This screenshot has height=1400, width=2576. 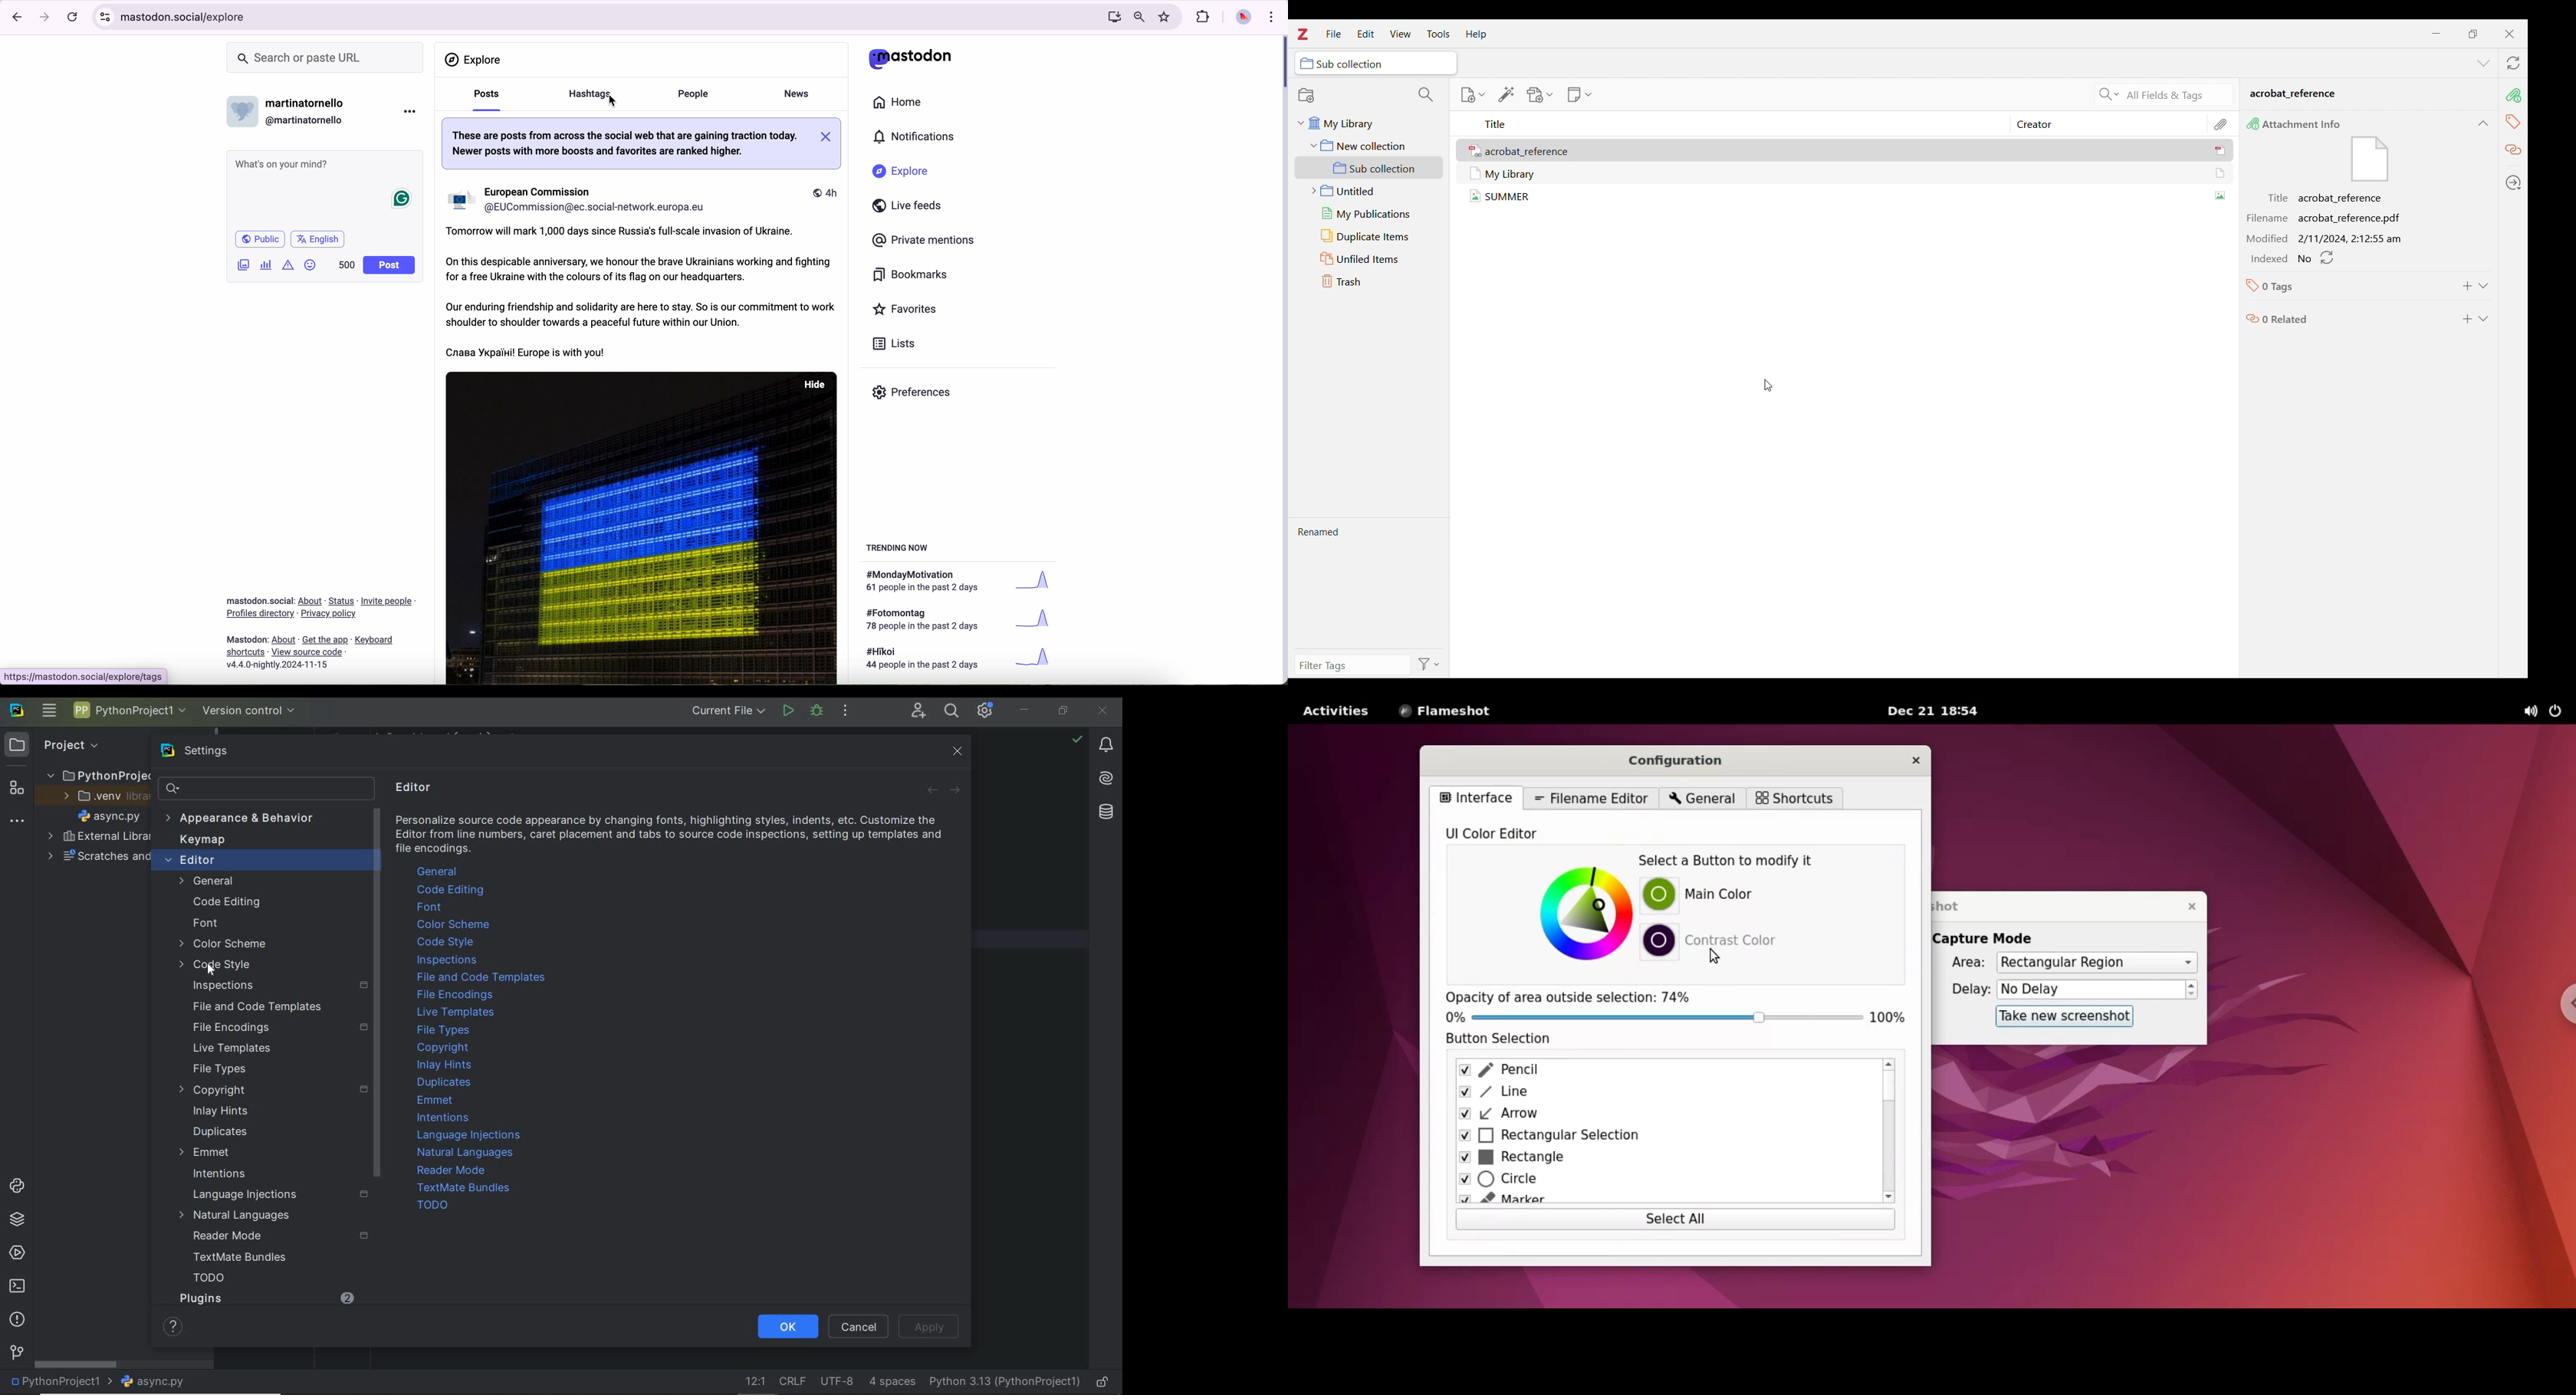 I want to click on version control, so click(x=249, y=711).